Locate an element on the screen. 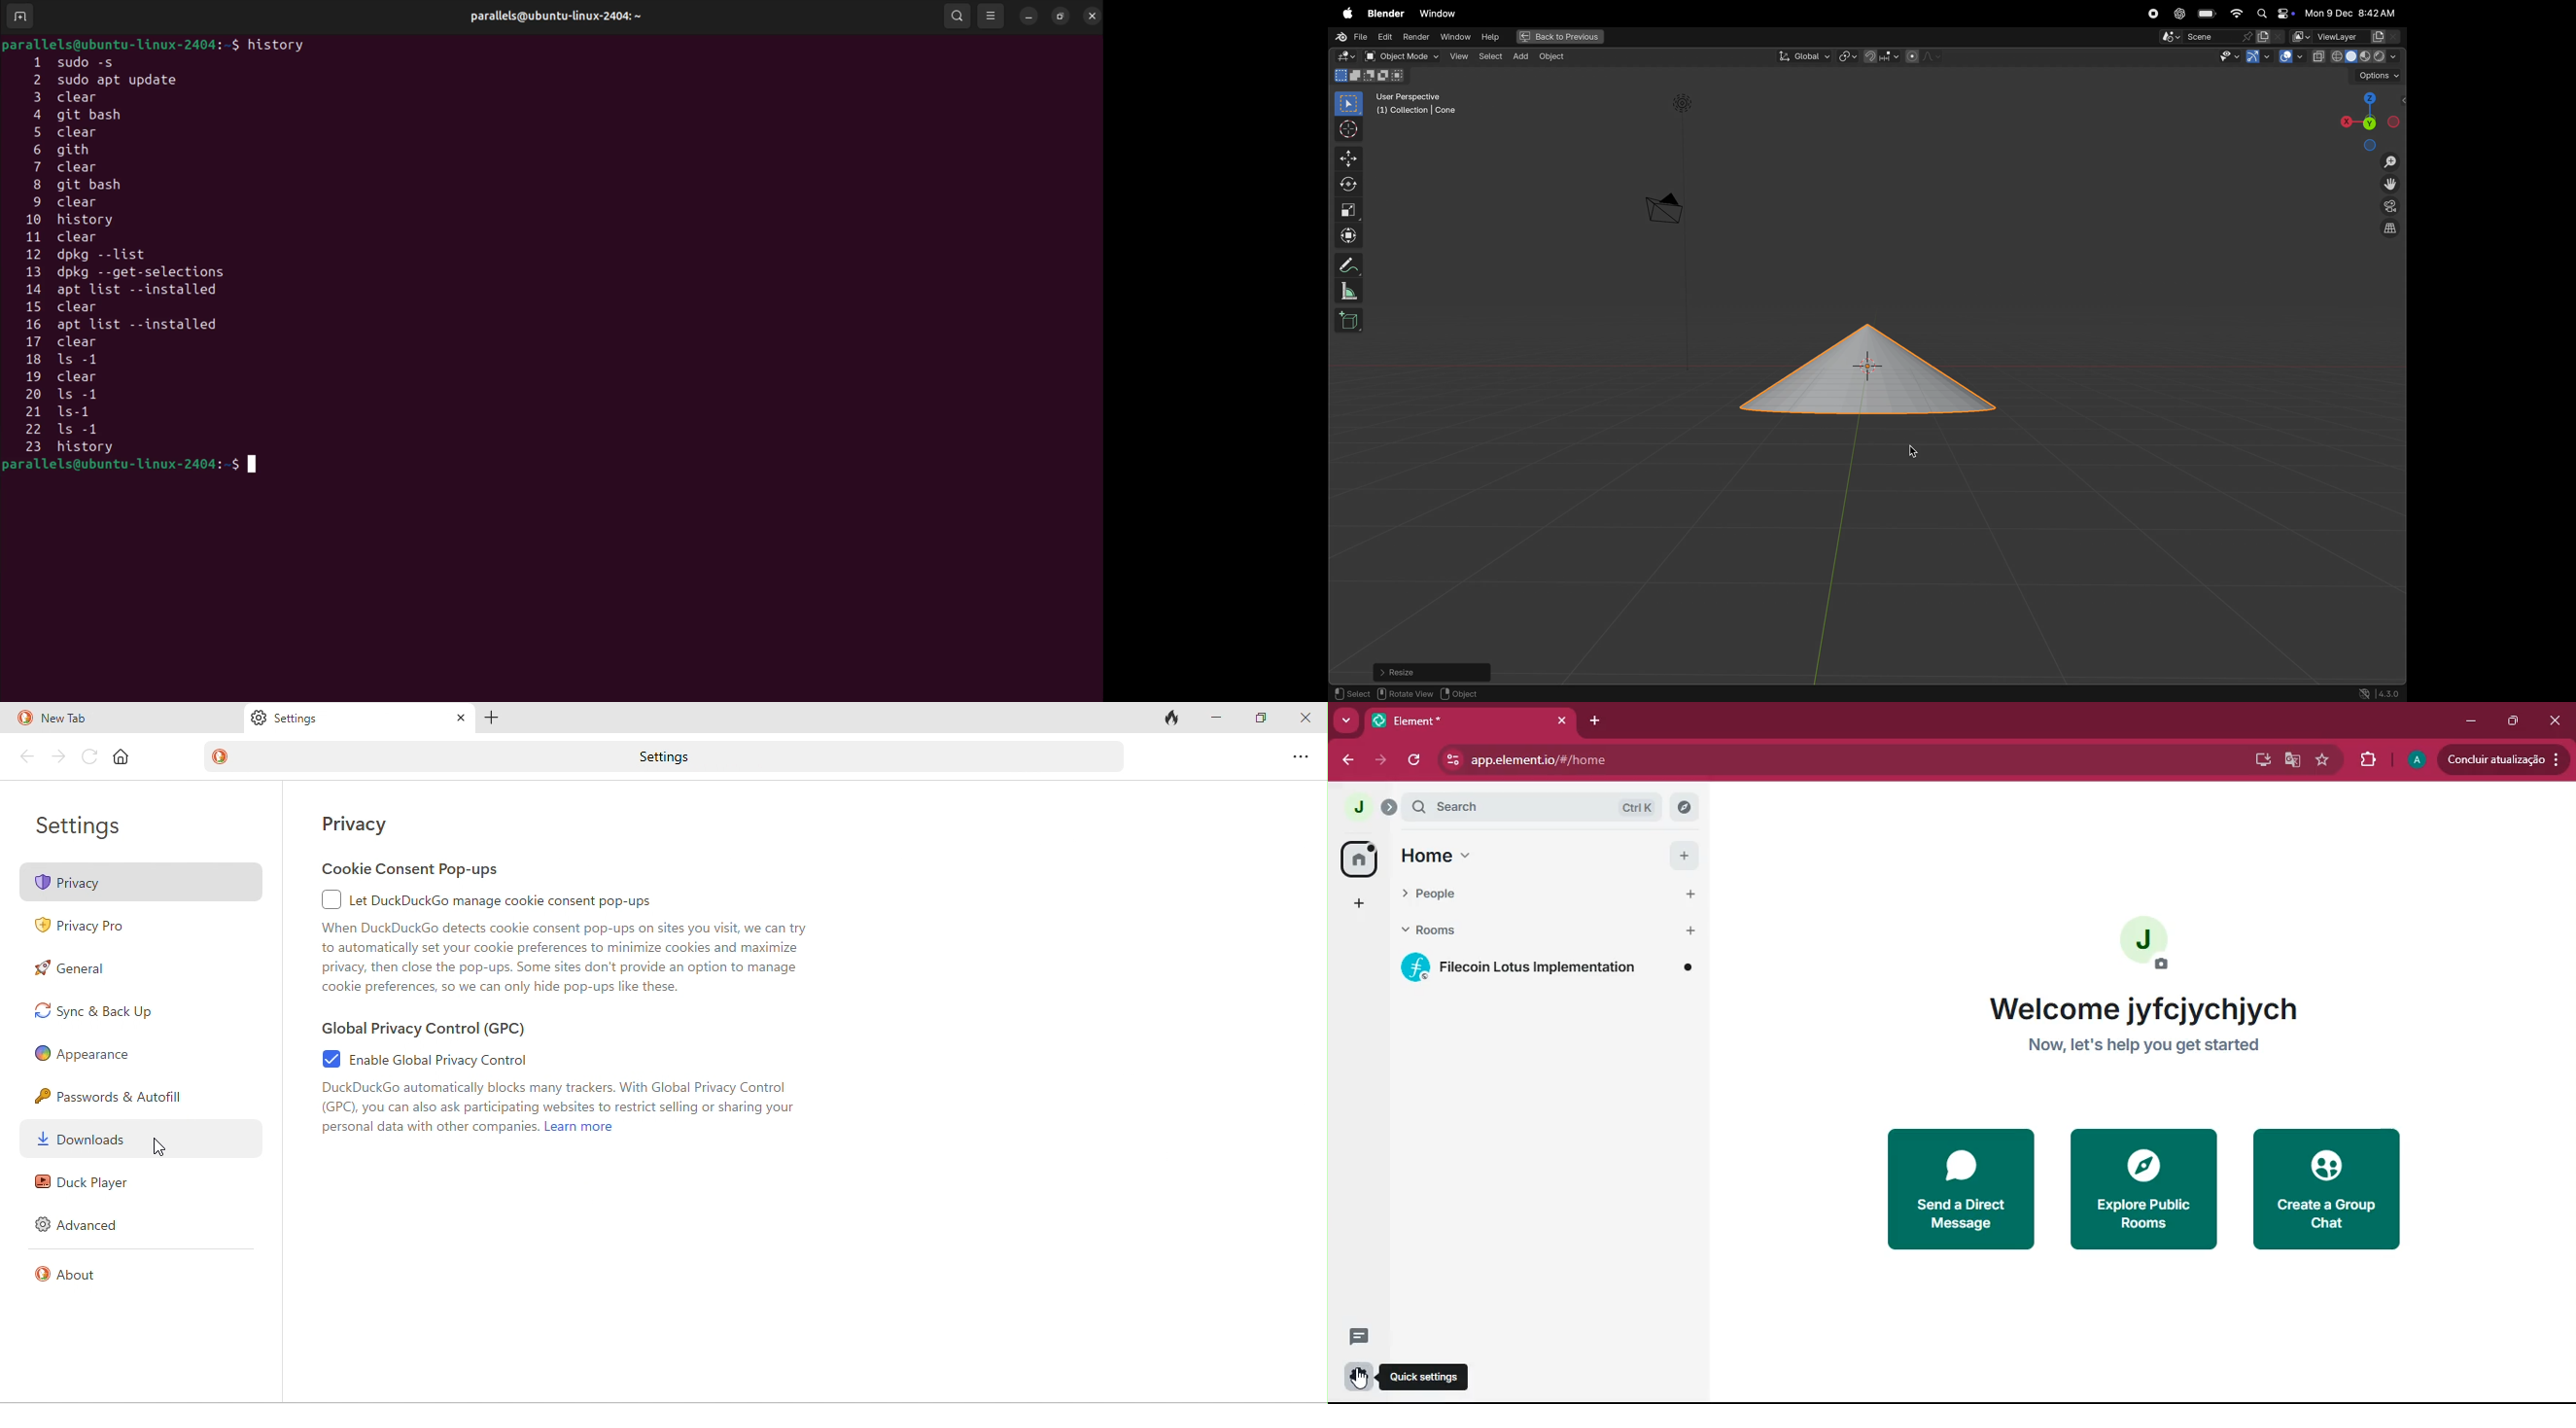 This screenshot has height=1428, width=2576. rooms is located at coordinates (1496, 930).